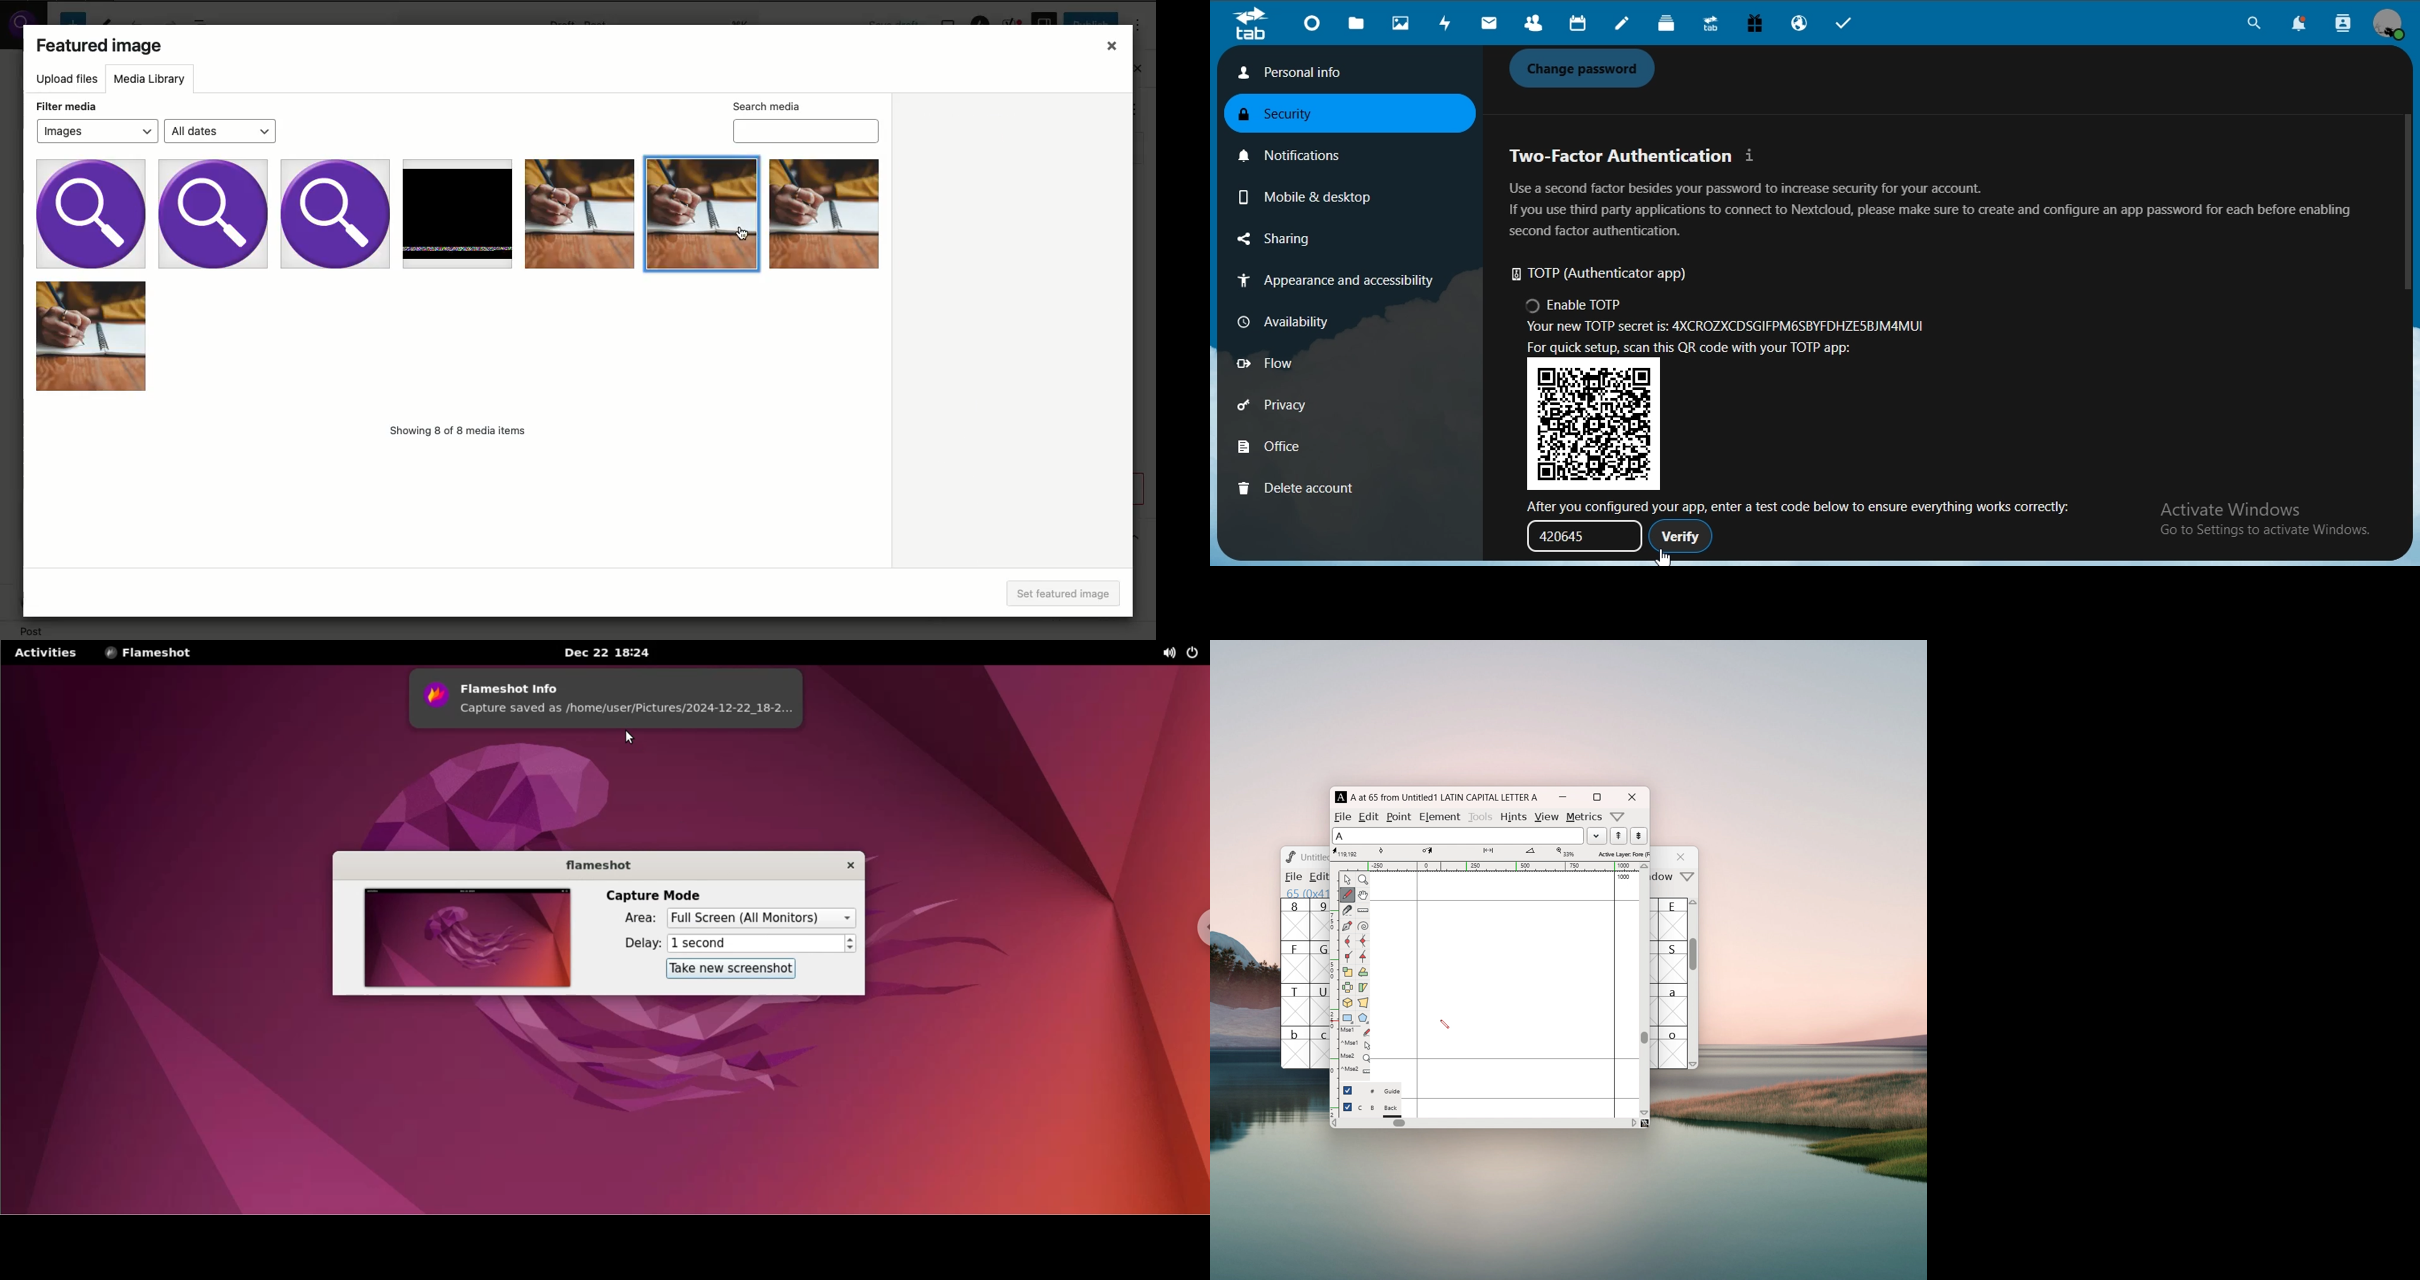  What do you see at coordinates (1805, 506) in the screenshot?
I see `After you configured your app, enter a test code below to ensure everything works correctly:` at bounding box center [1805, 506].